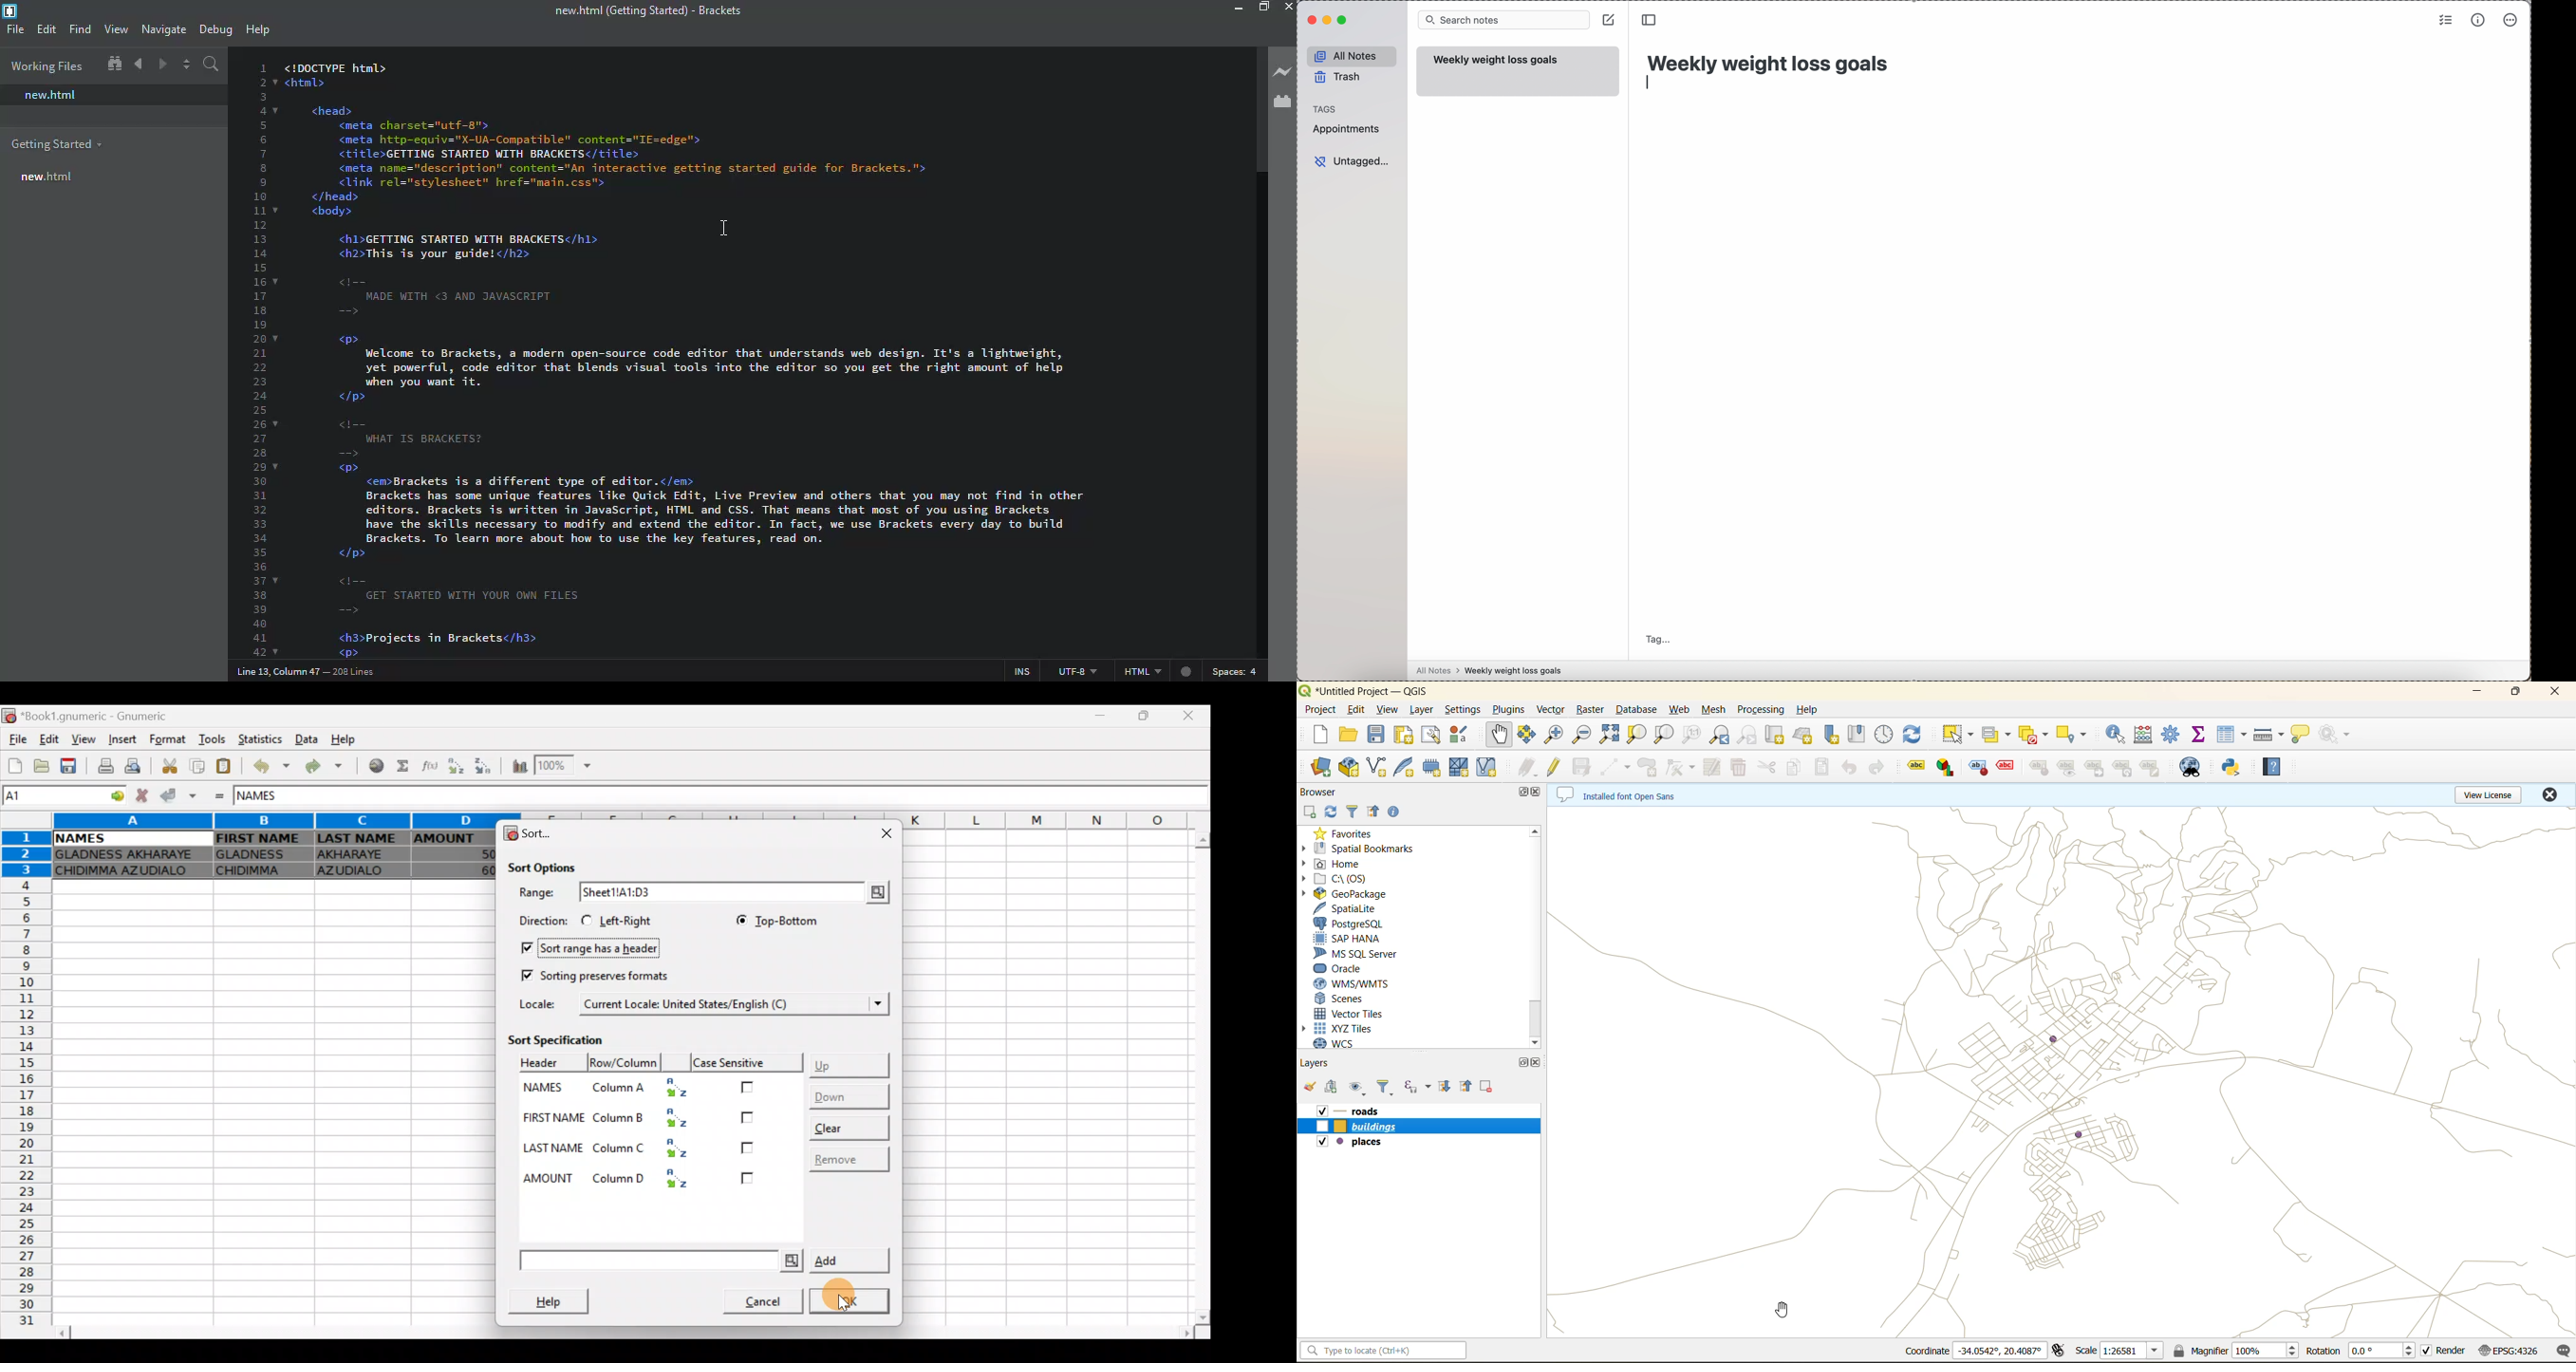 This screenshot has width=2576, height=1372. I want to click on new, so click(47, 175).